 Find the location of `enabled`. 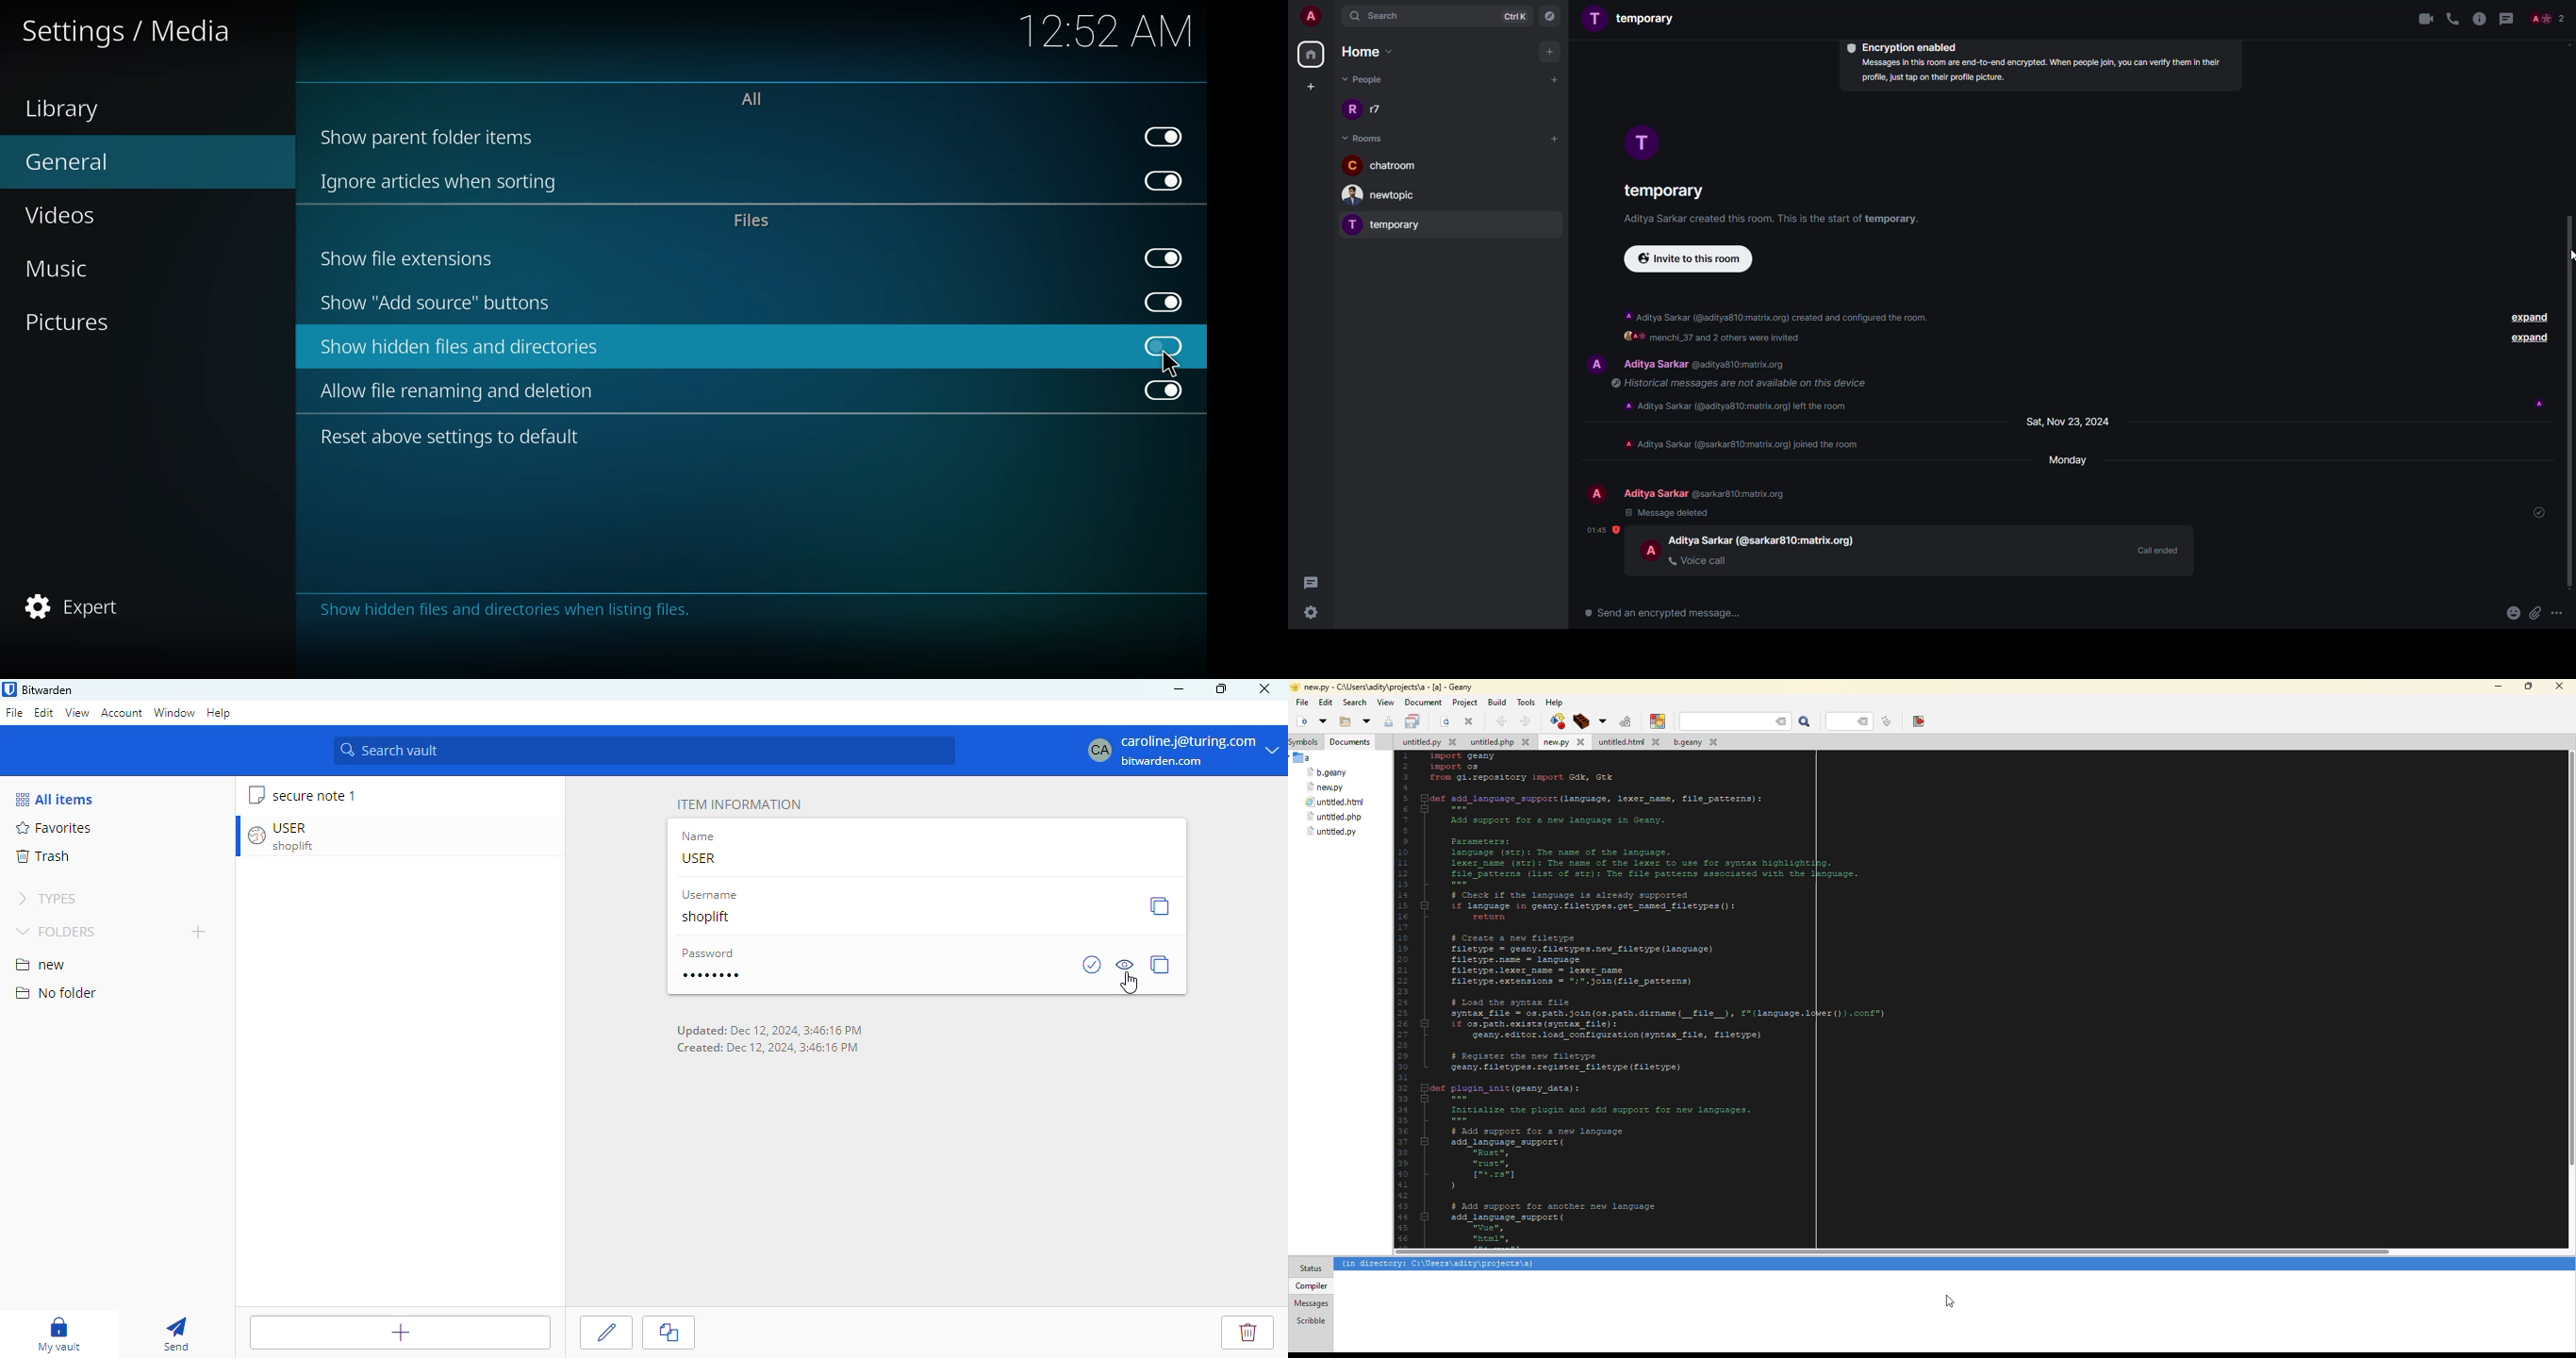

enabled is located at coordinates (1164, 179).